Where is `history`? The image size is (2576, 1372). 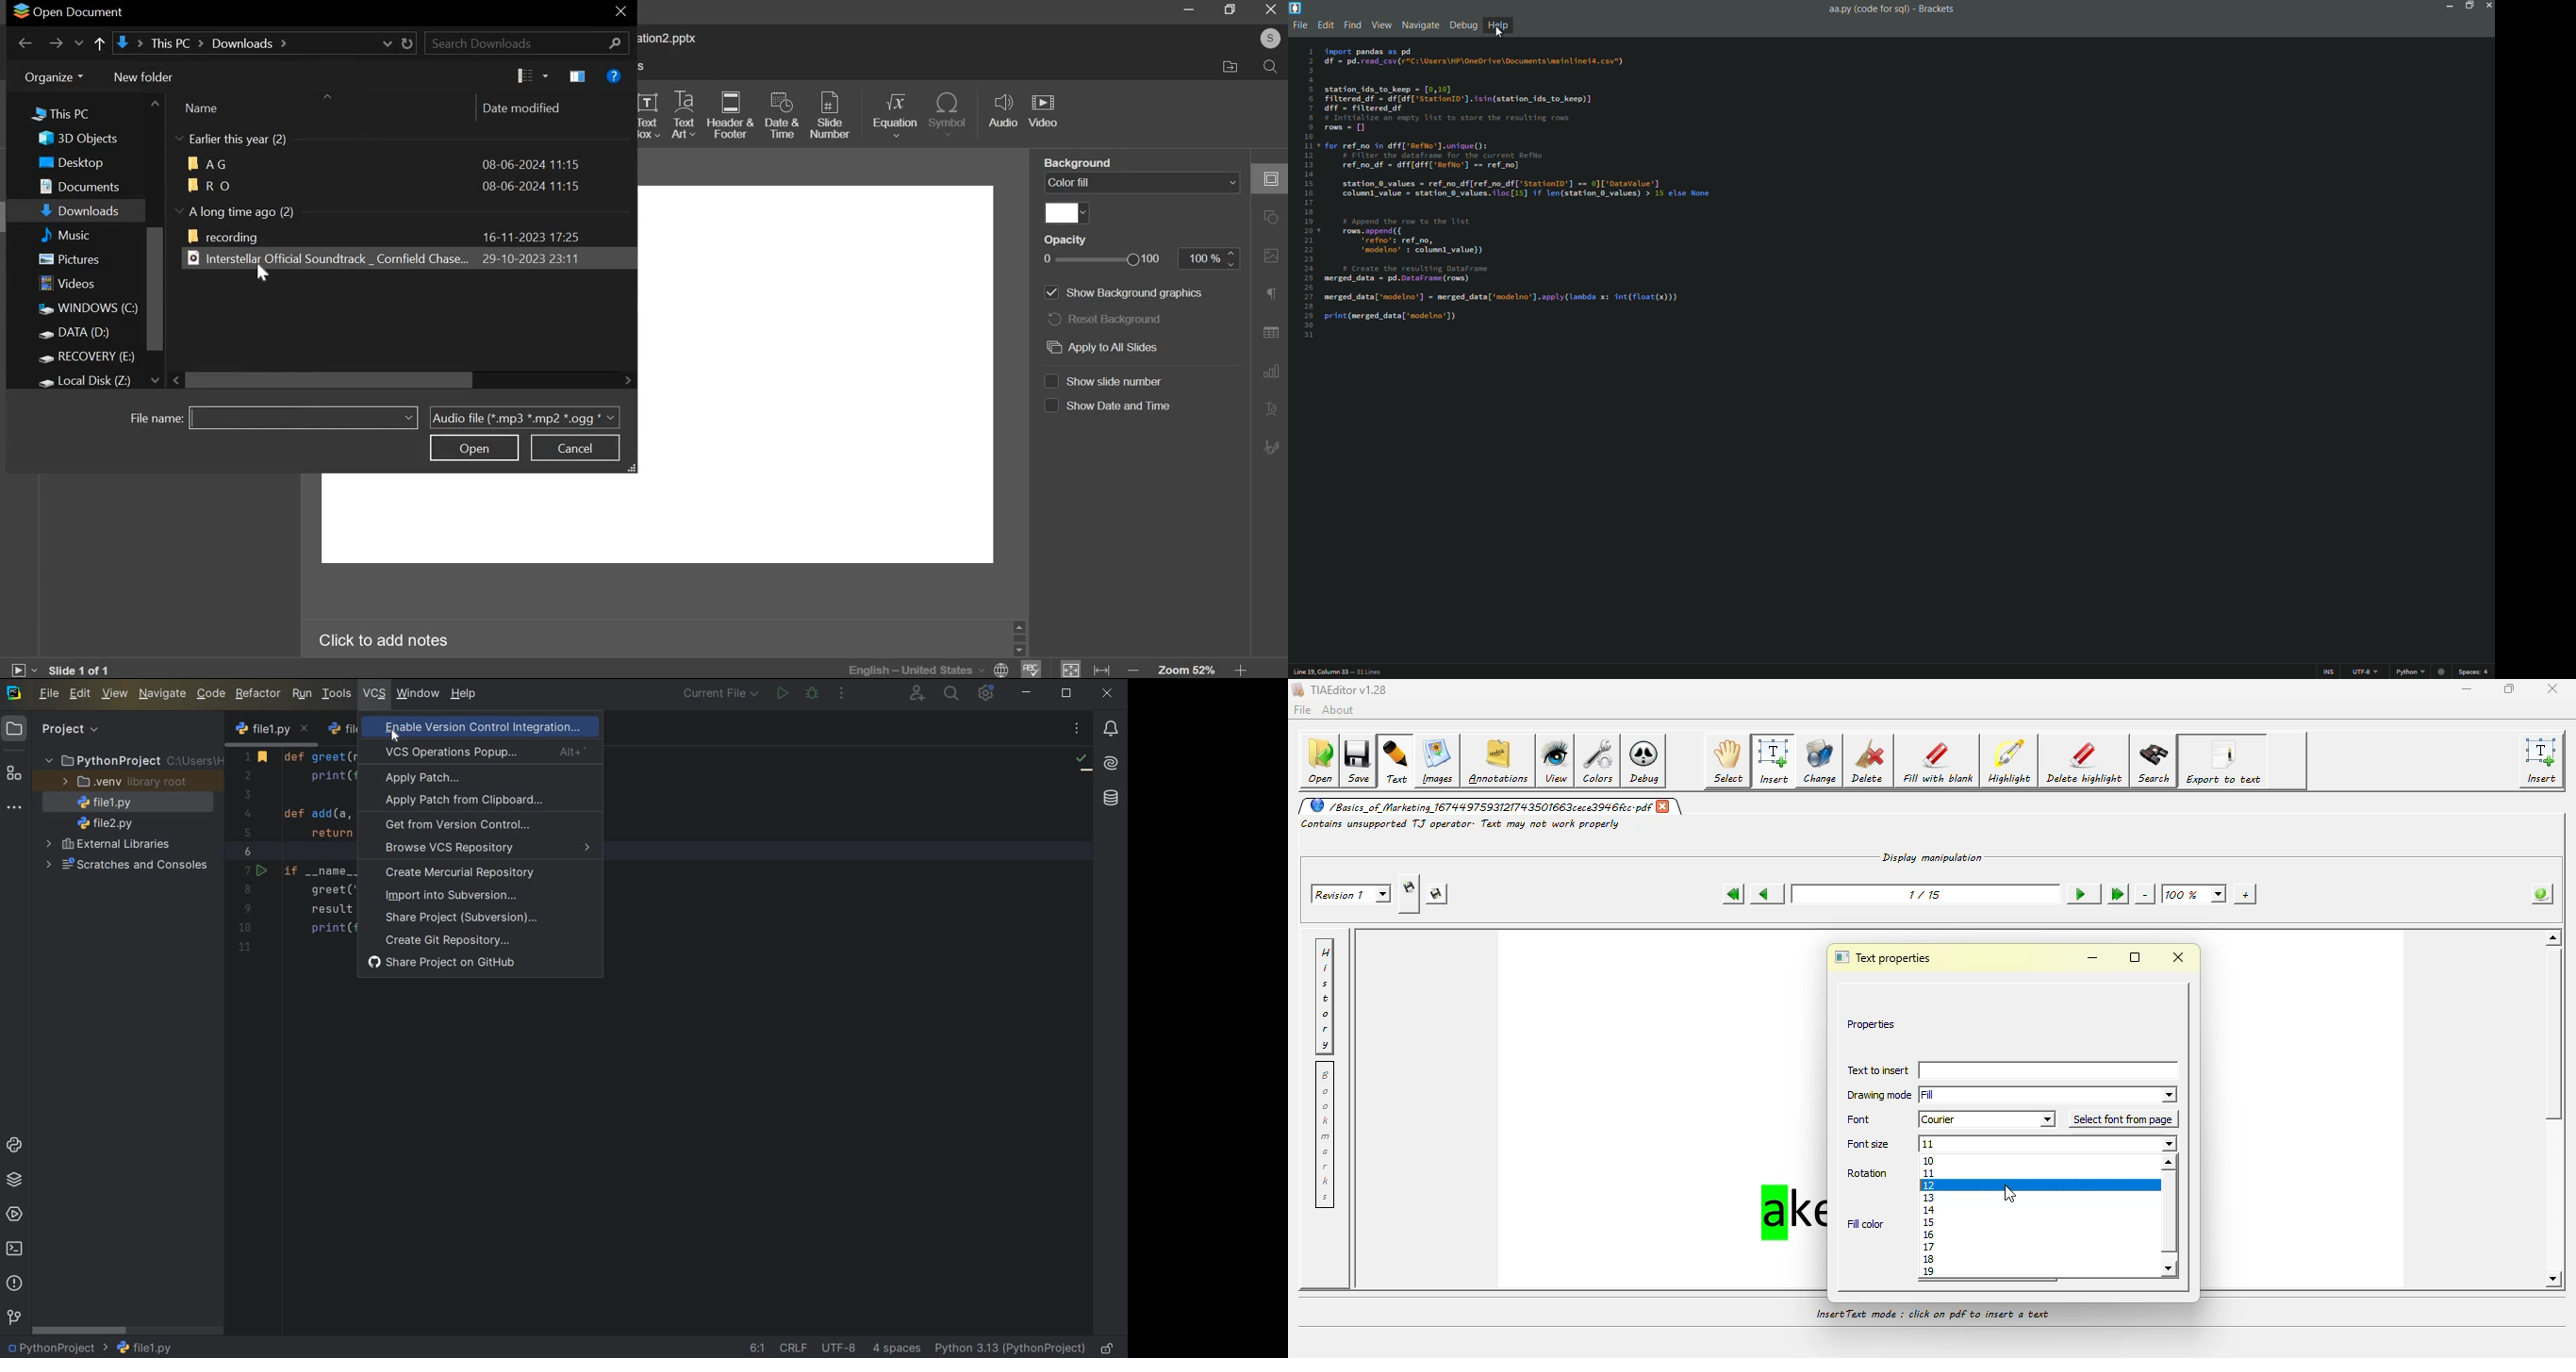 history is located at coordinates (1328, 995).